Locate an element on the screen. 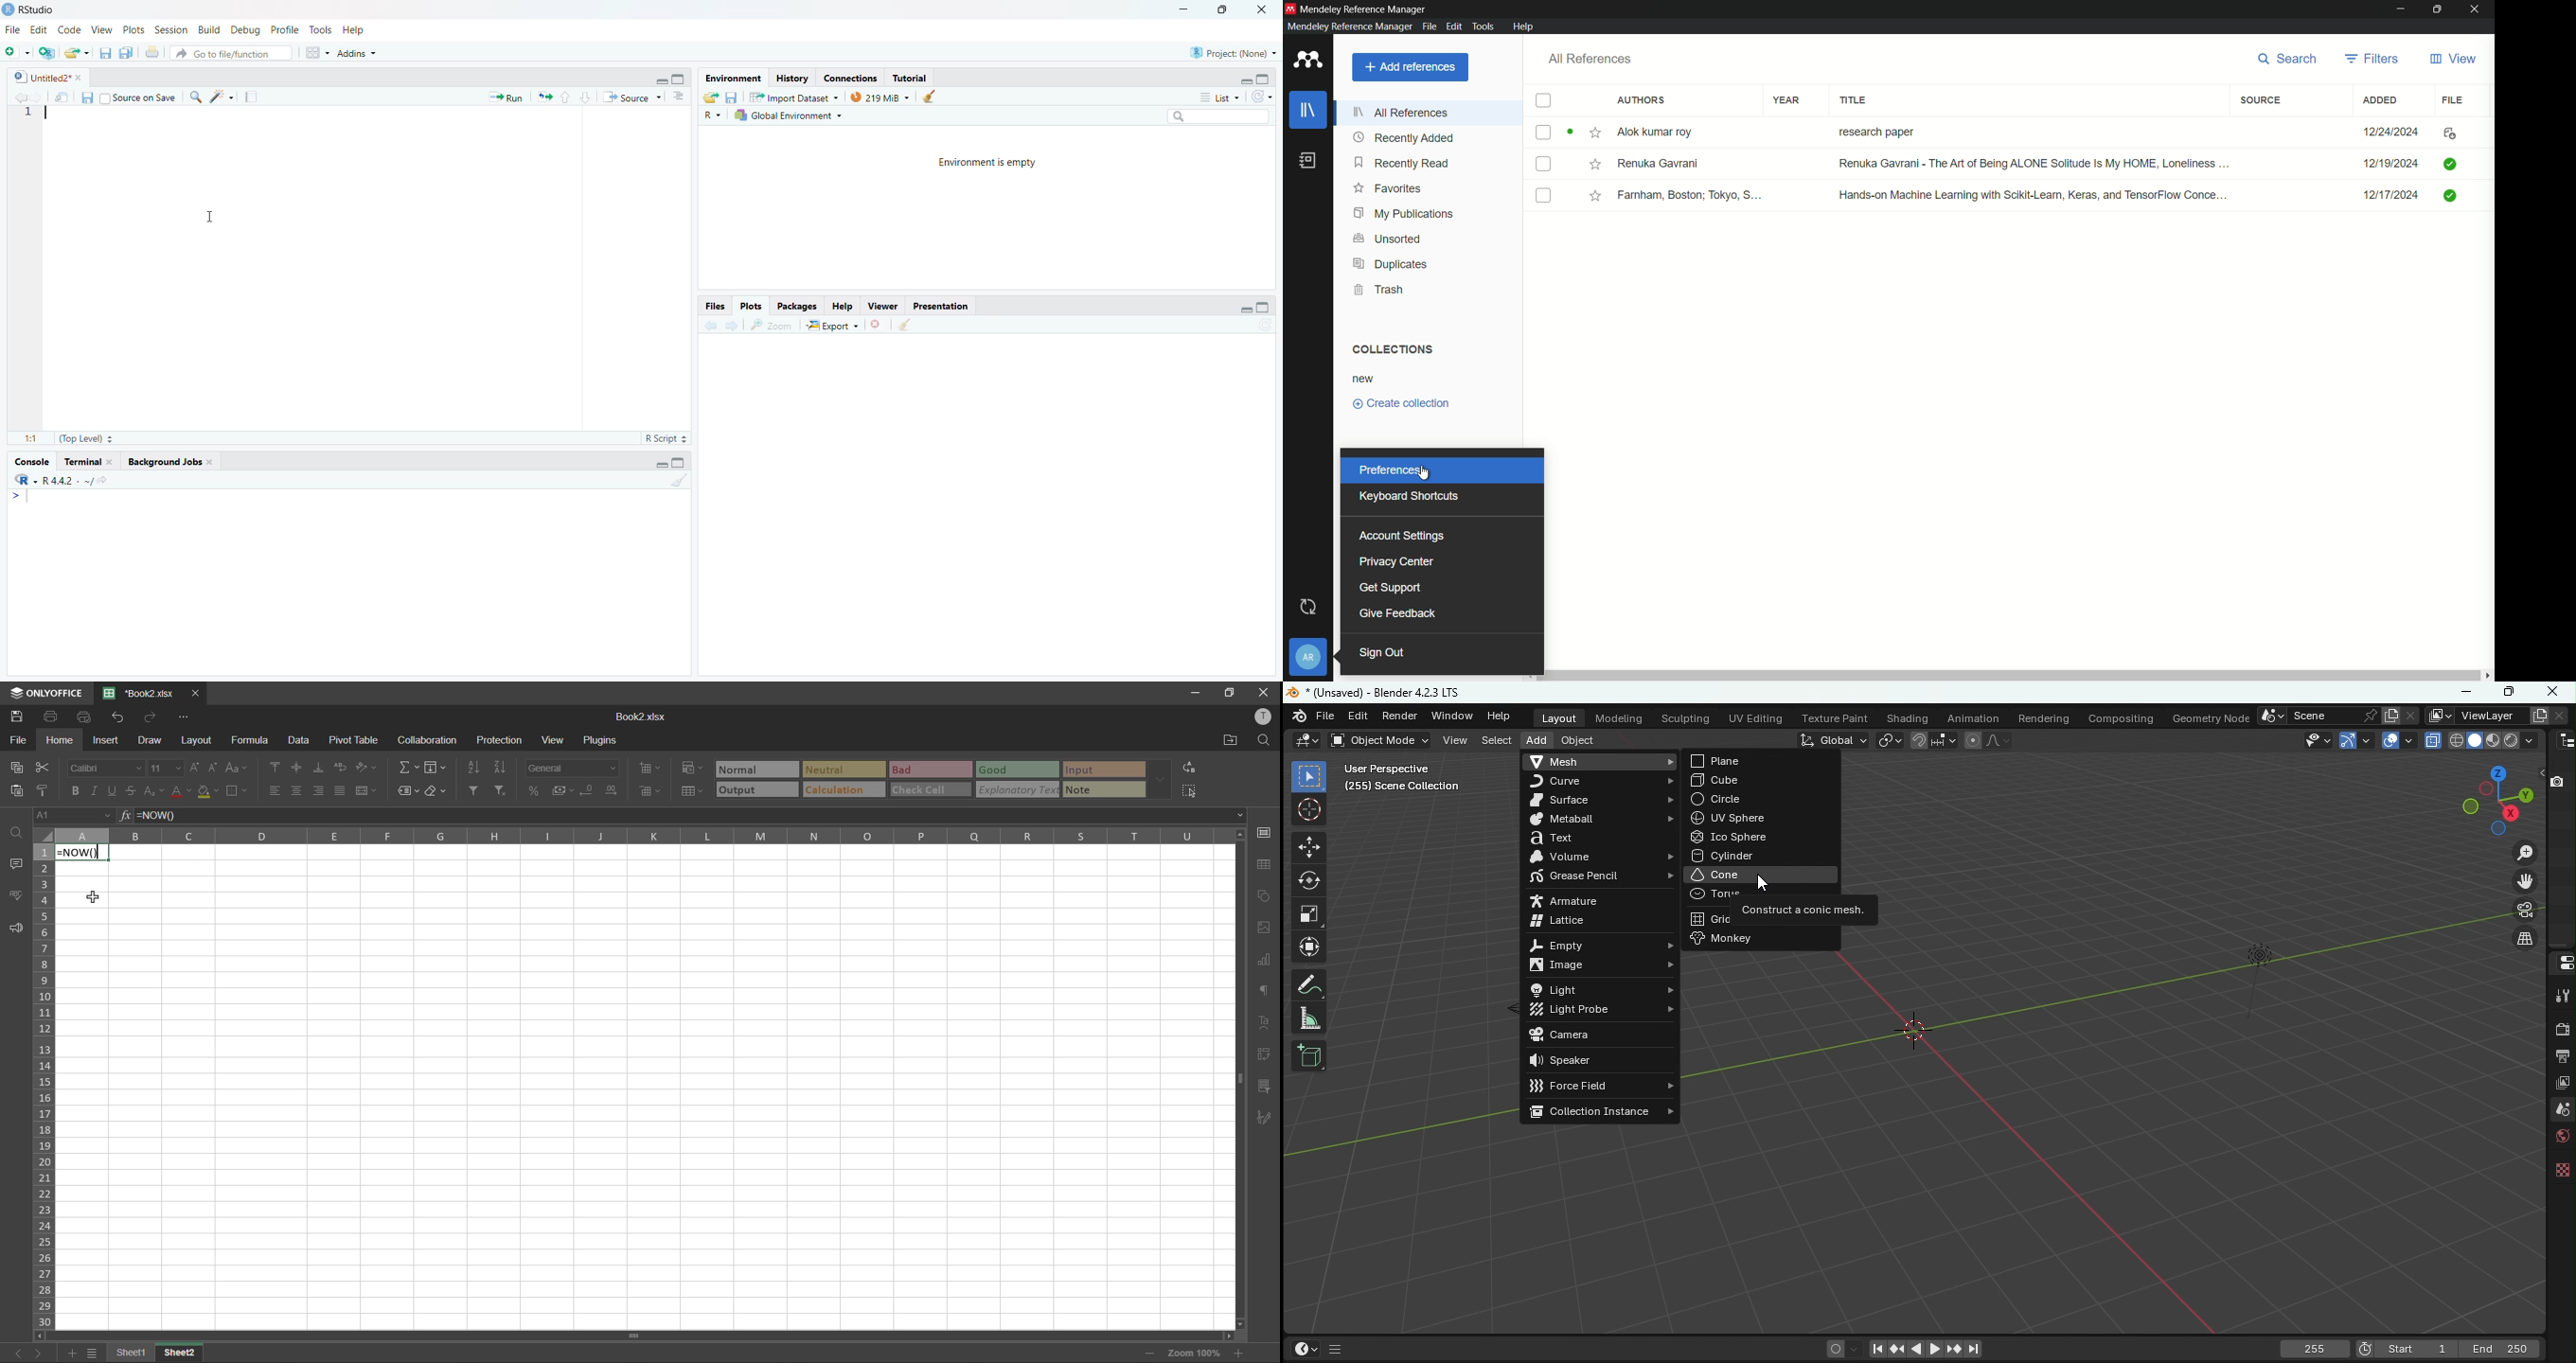 The image size is (2576, 1372). Go to next section is located at coordinates (585, 97).